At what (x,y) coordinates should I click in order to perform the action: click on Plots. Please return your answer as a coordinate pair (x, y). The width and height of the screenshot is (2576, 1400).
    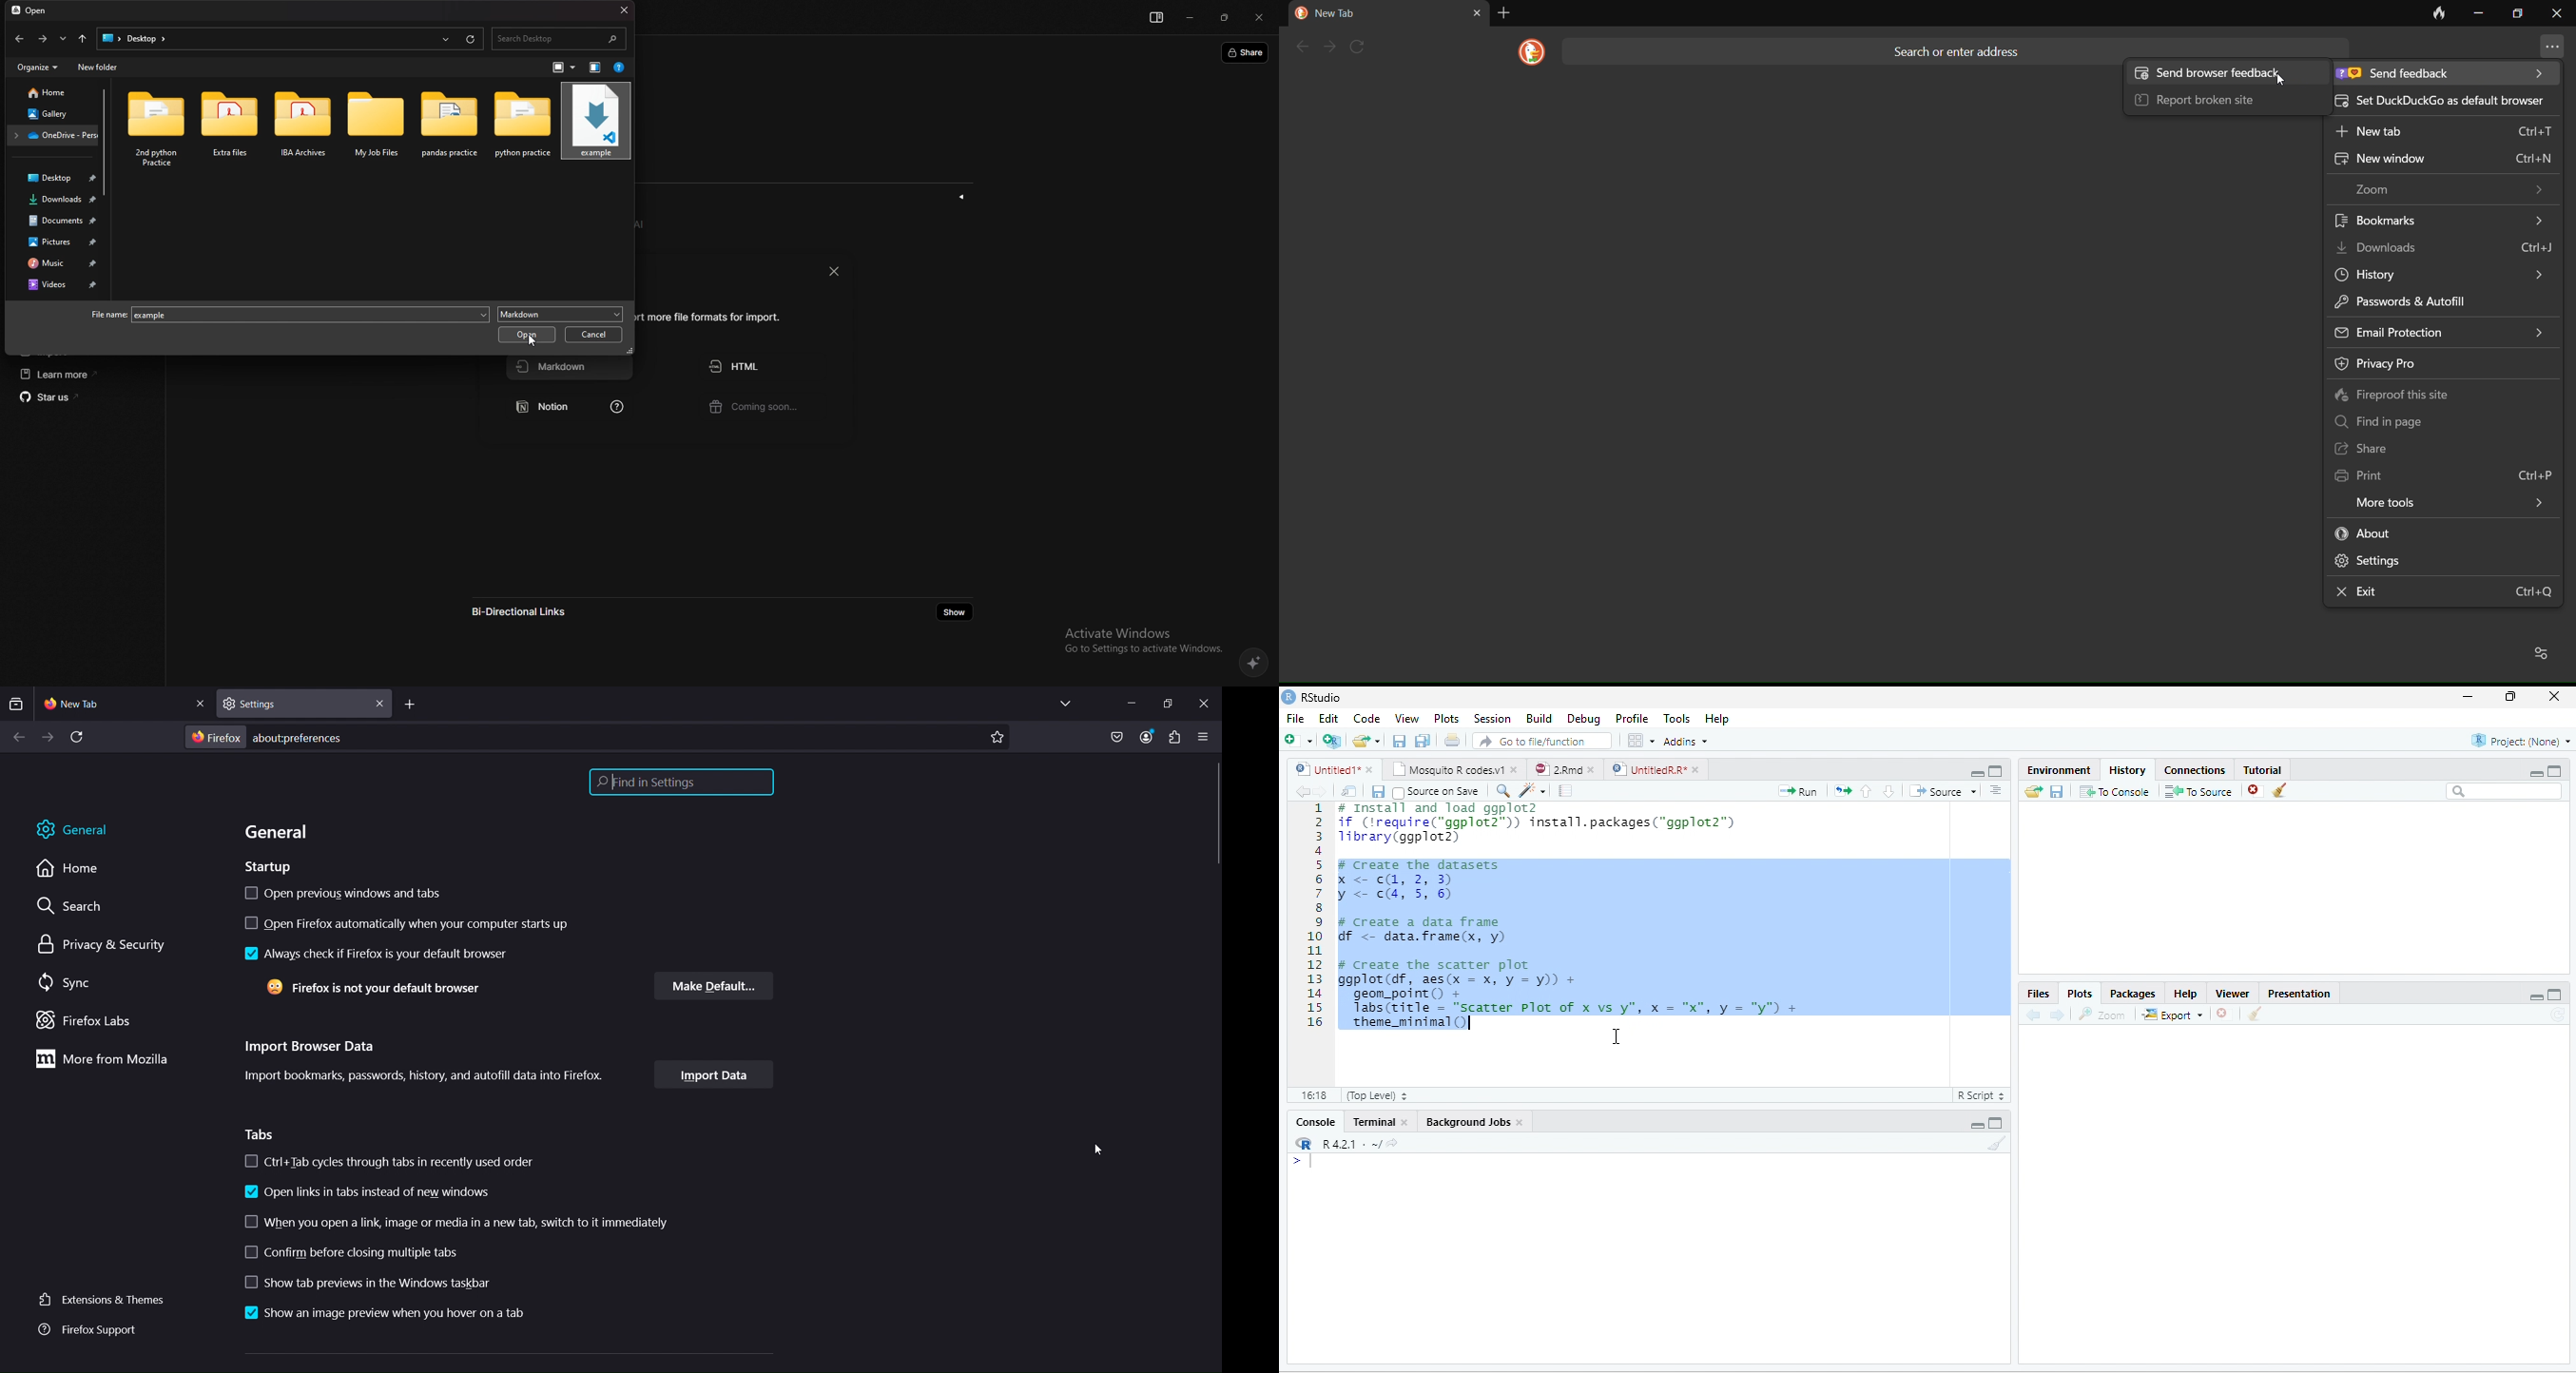
    Looking at the image, I should click on (1446, 718).